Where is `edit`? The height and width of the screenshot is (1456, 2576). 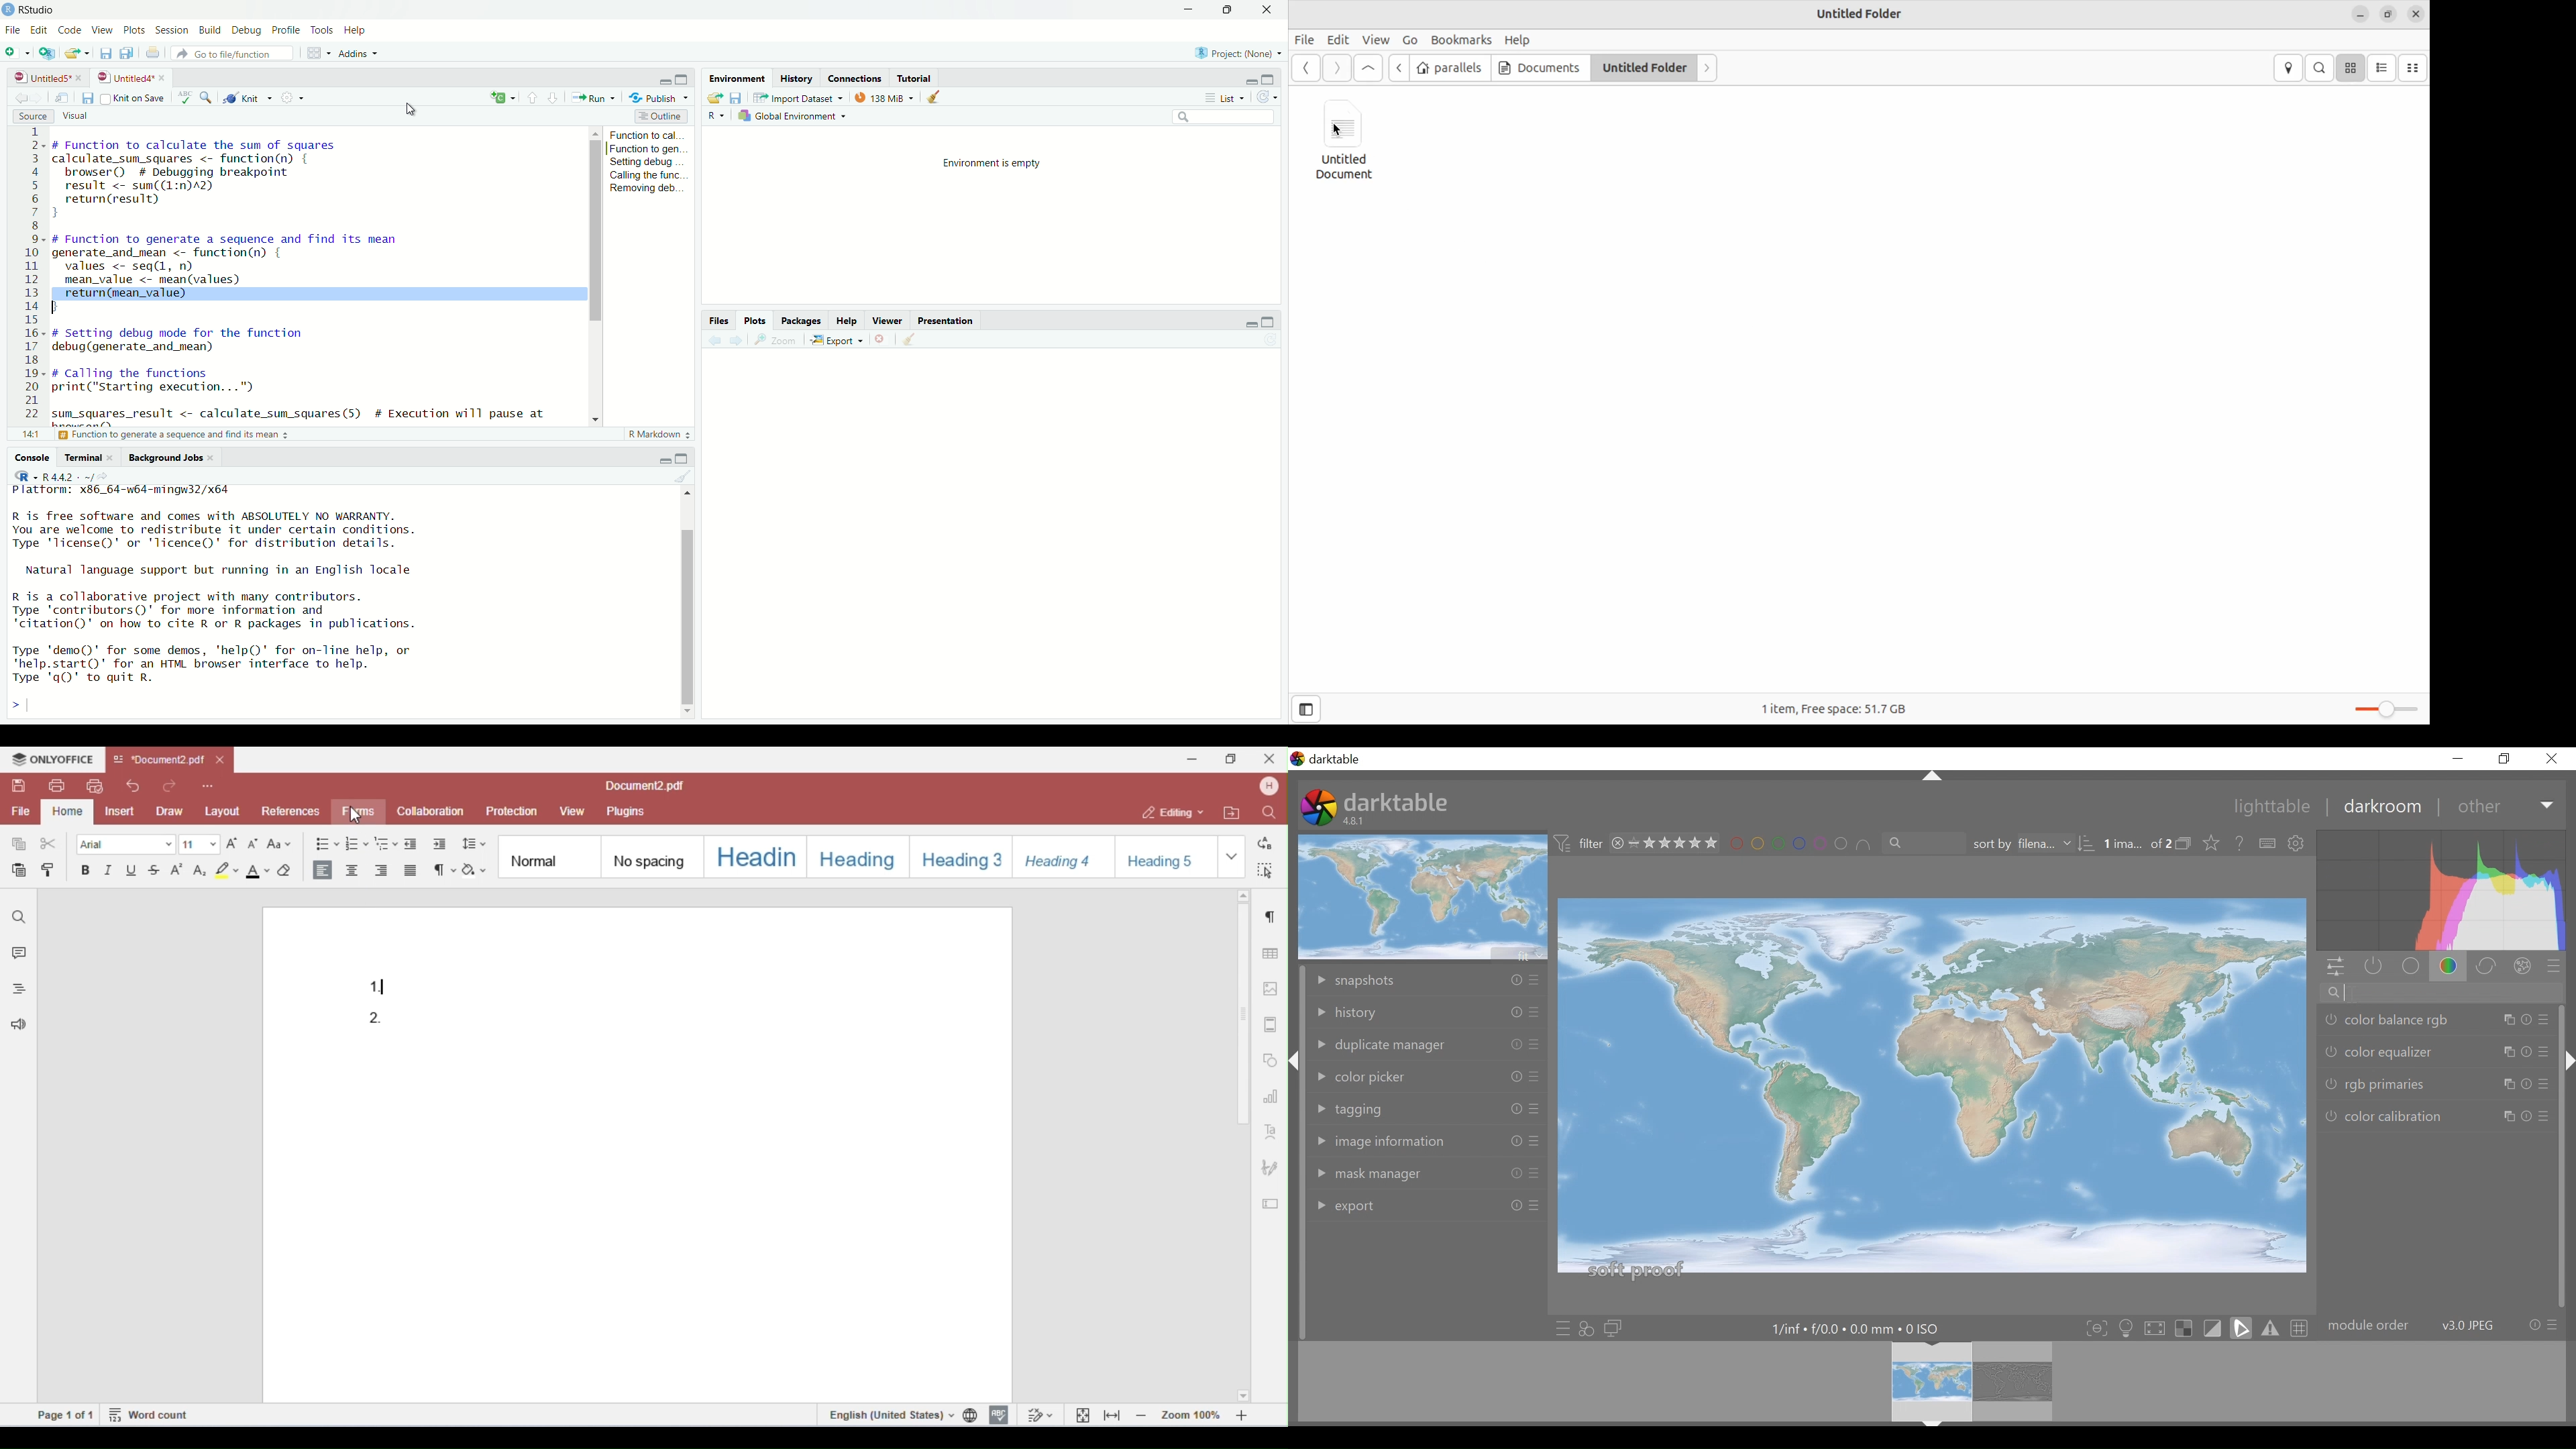
edit is located at coordinates (40, 31).